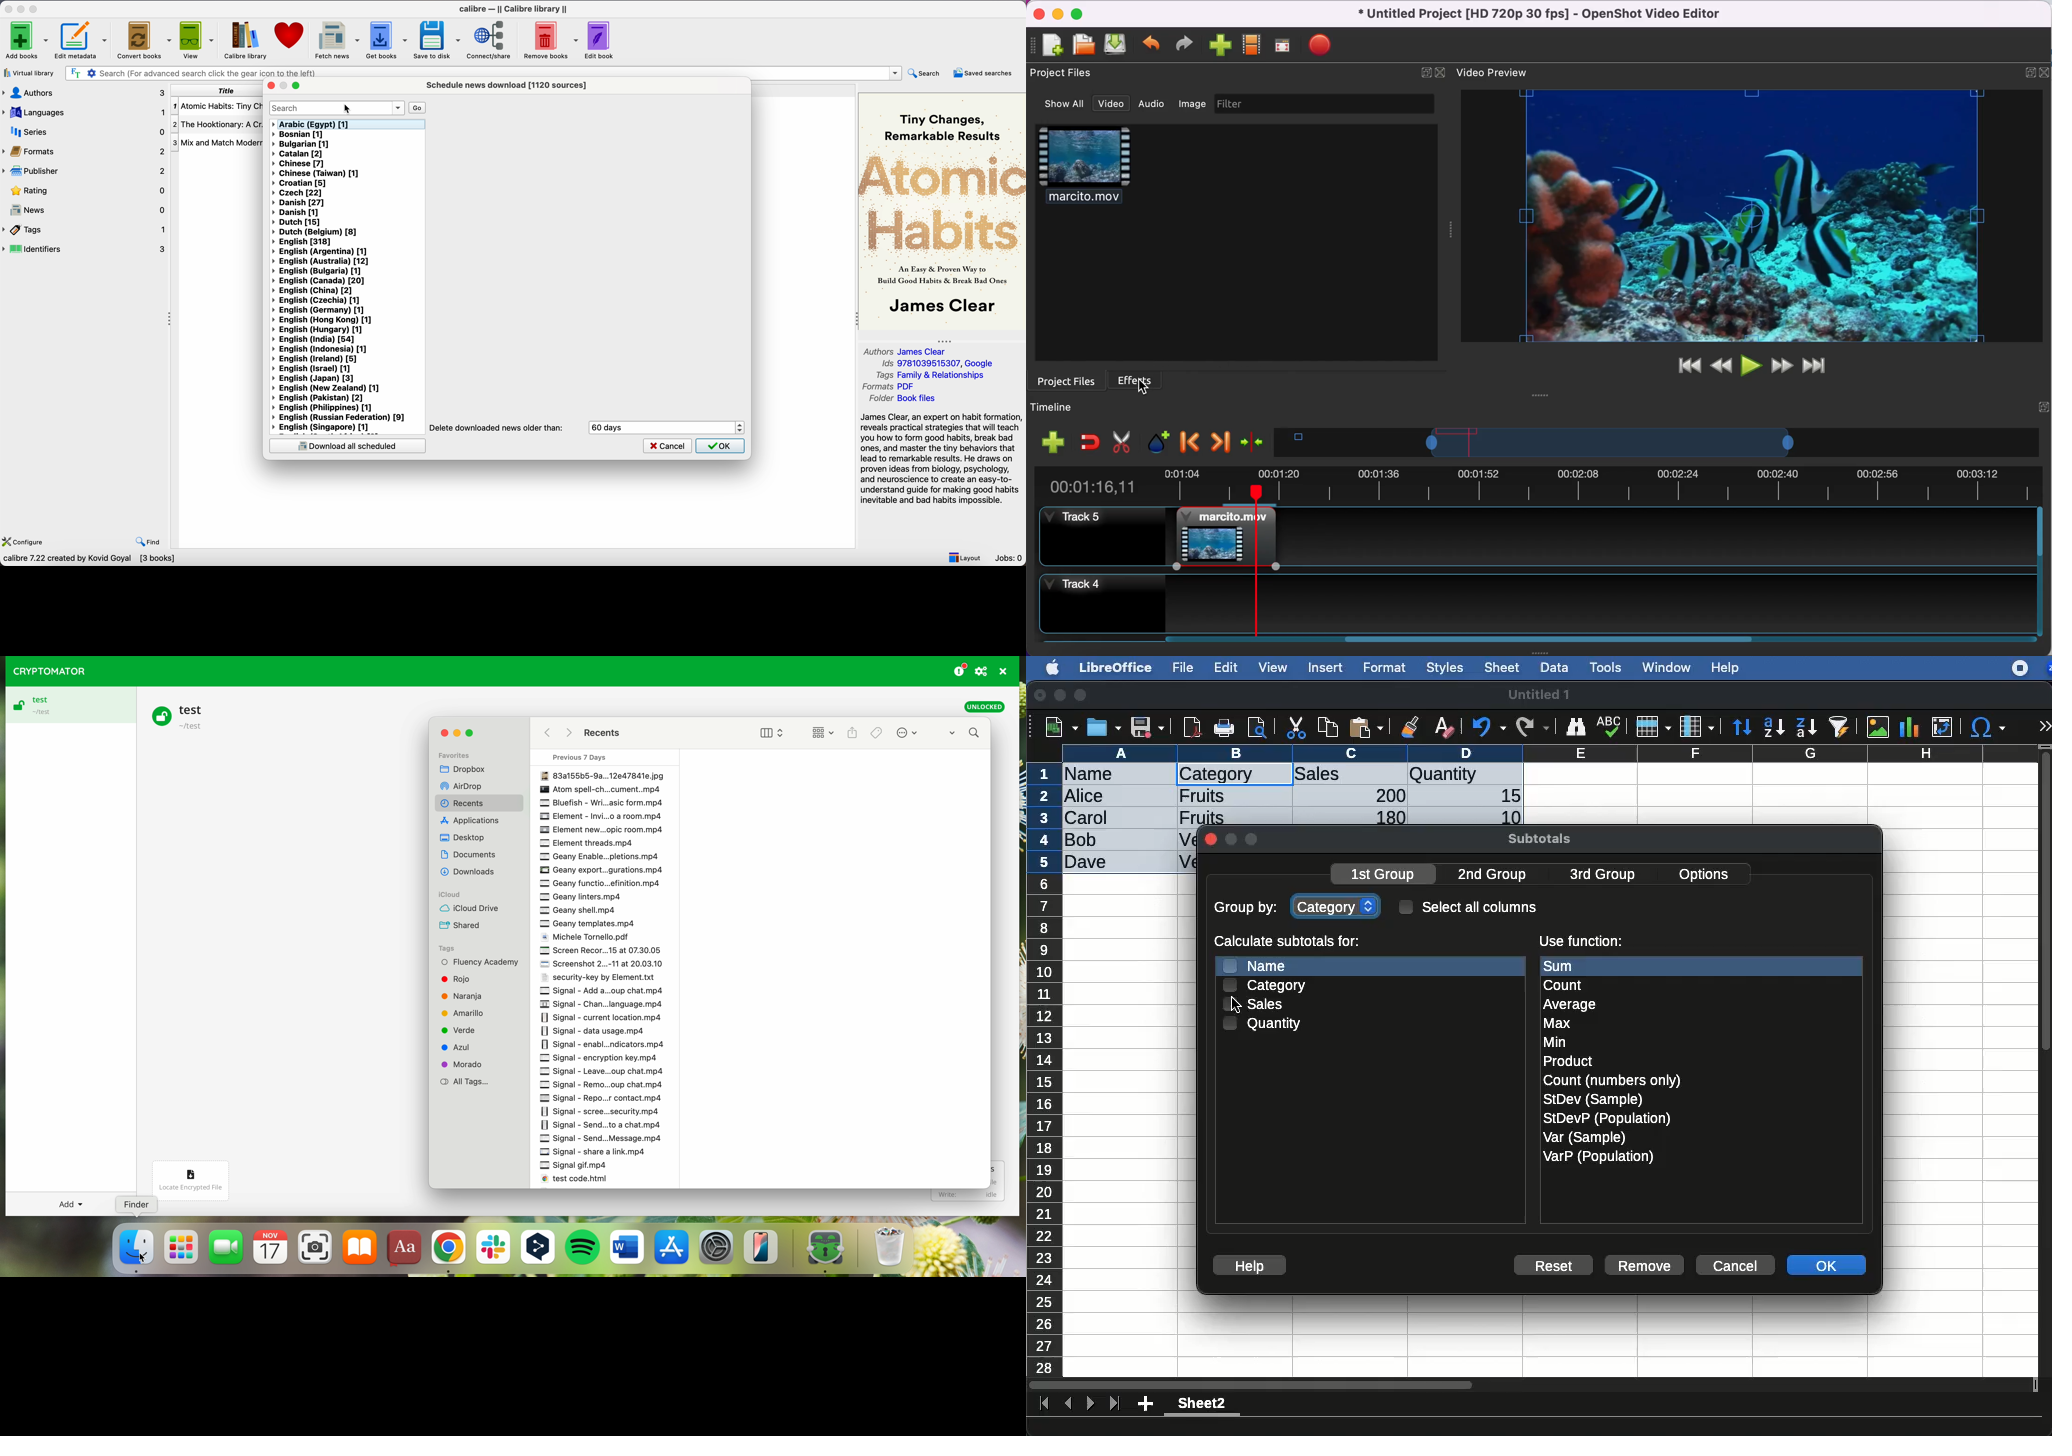 This screenshot has width=2072, height=1456. I want to click on special characters, so click(1986, 727).